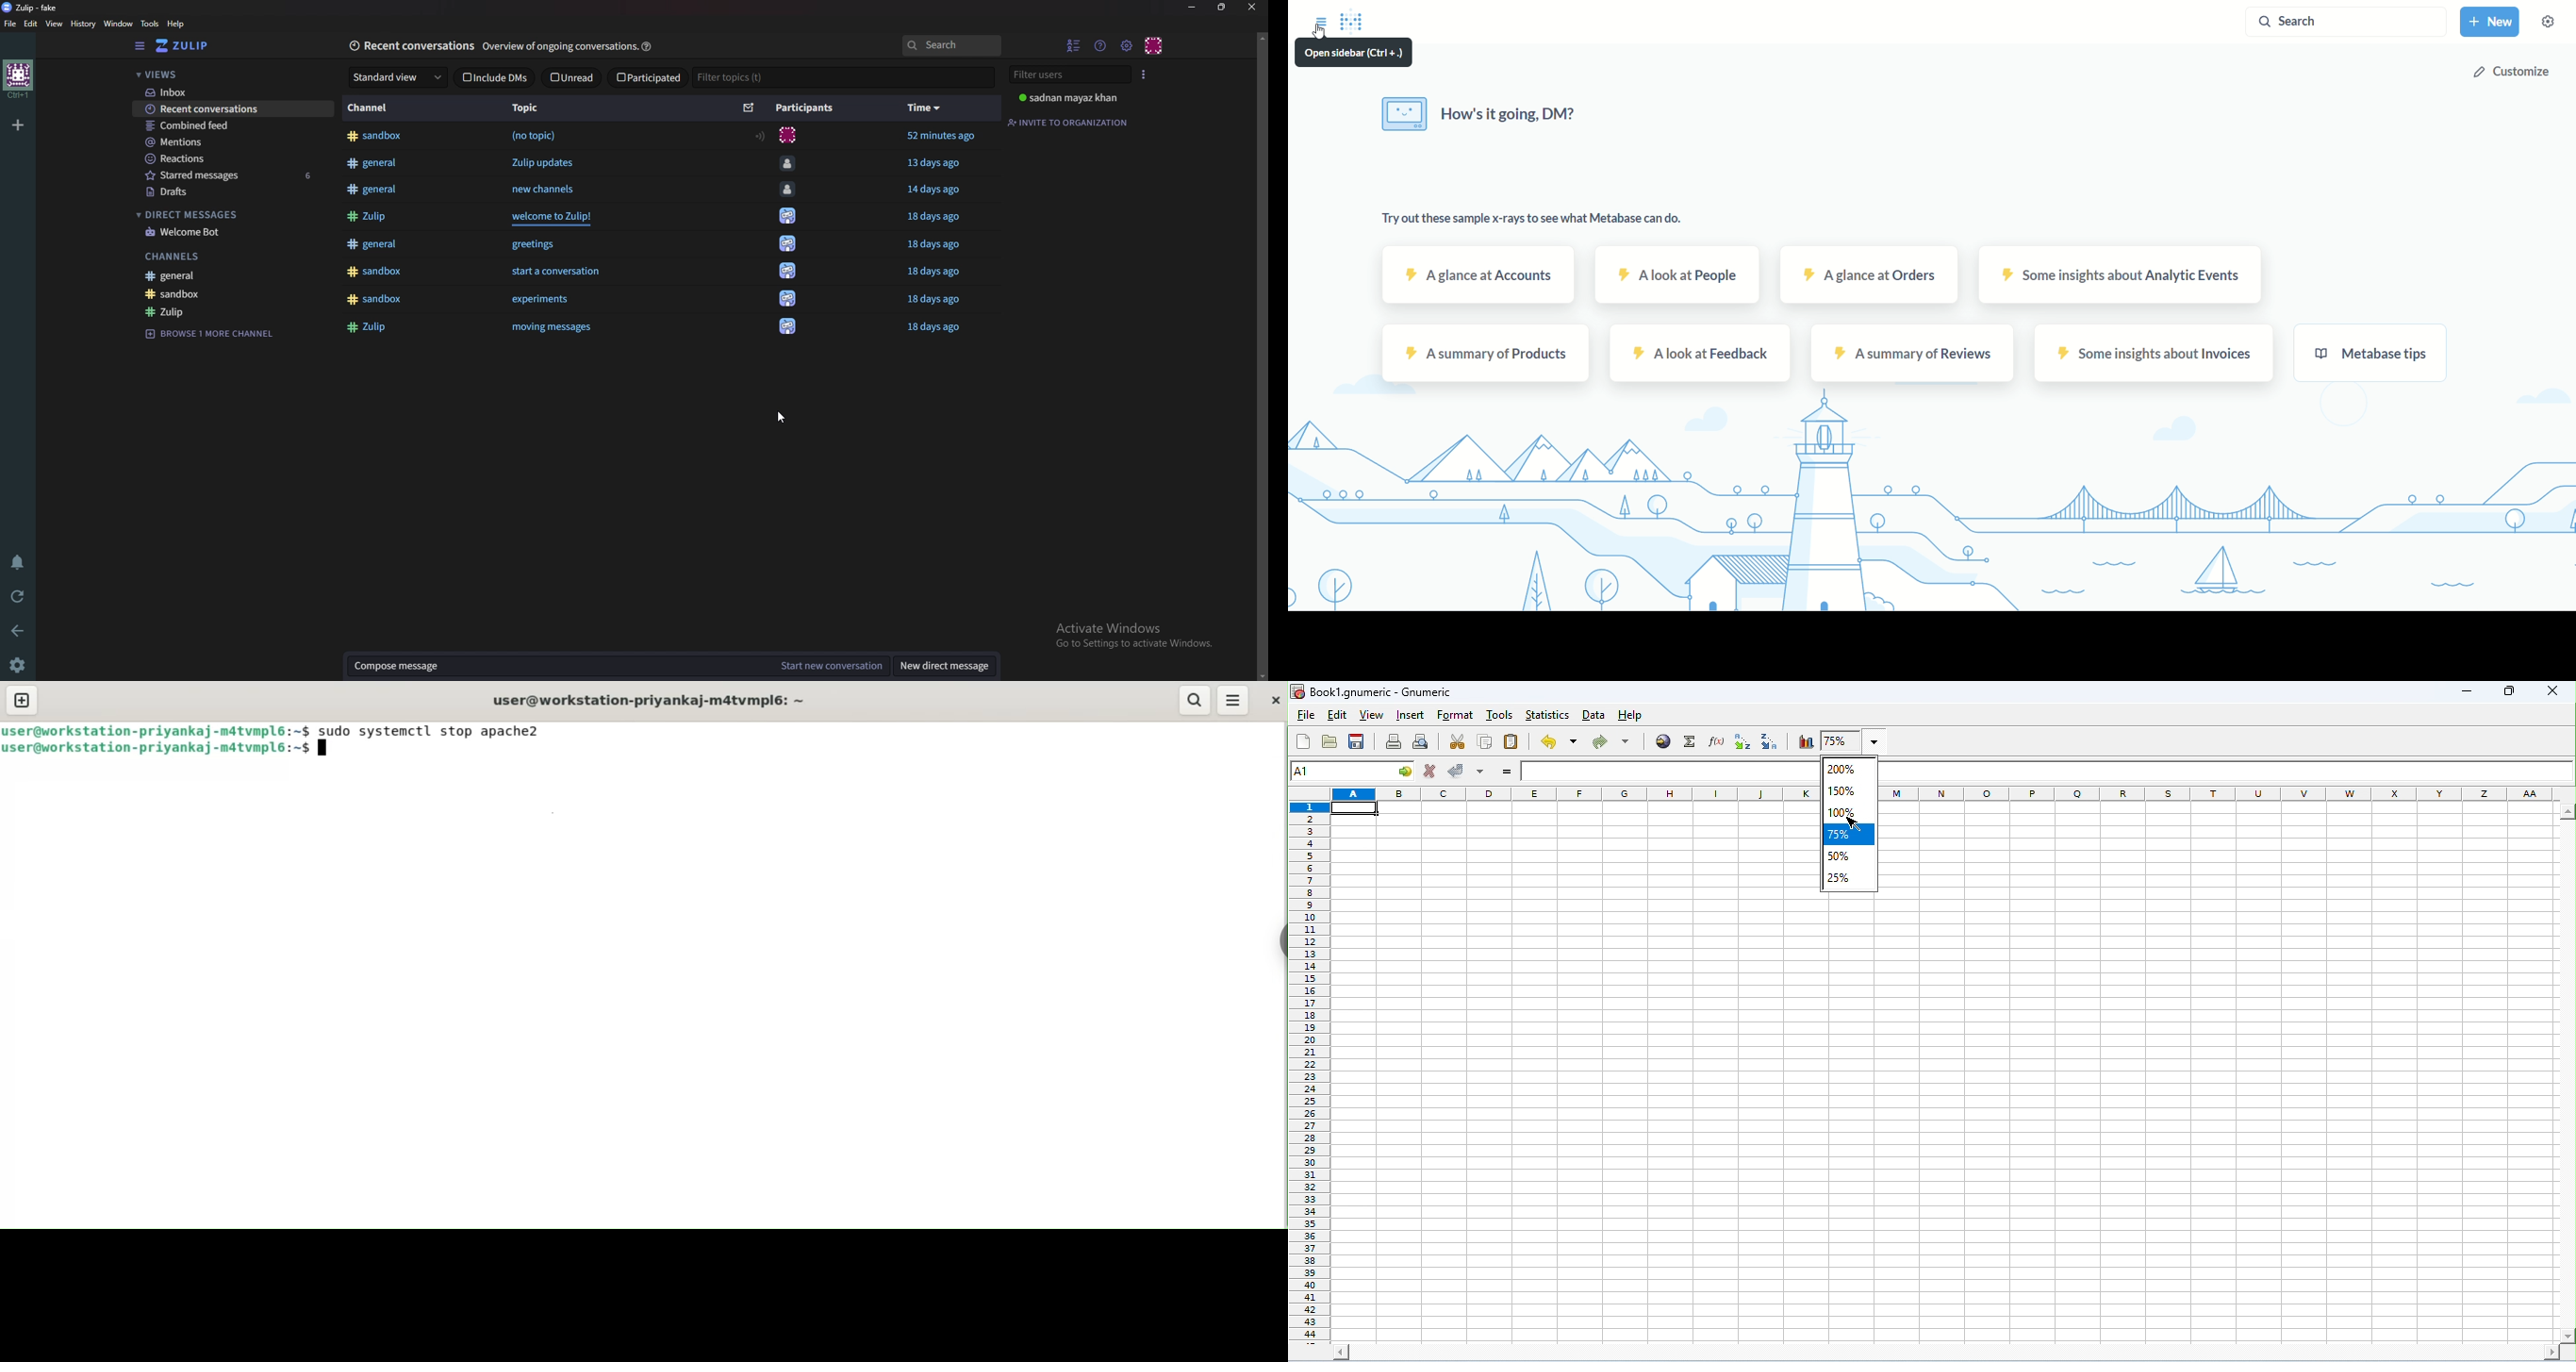 This screenshot has width=2576, height=1372. Describe the element at coordinates (1858, 740) in the screenshot. I see `75%` at that location.